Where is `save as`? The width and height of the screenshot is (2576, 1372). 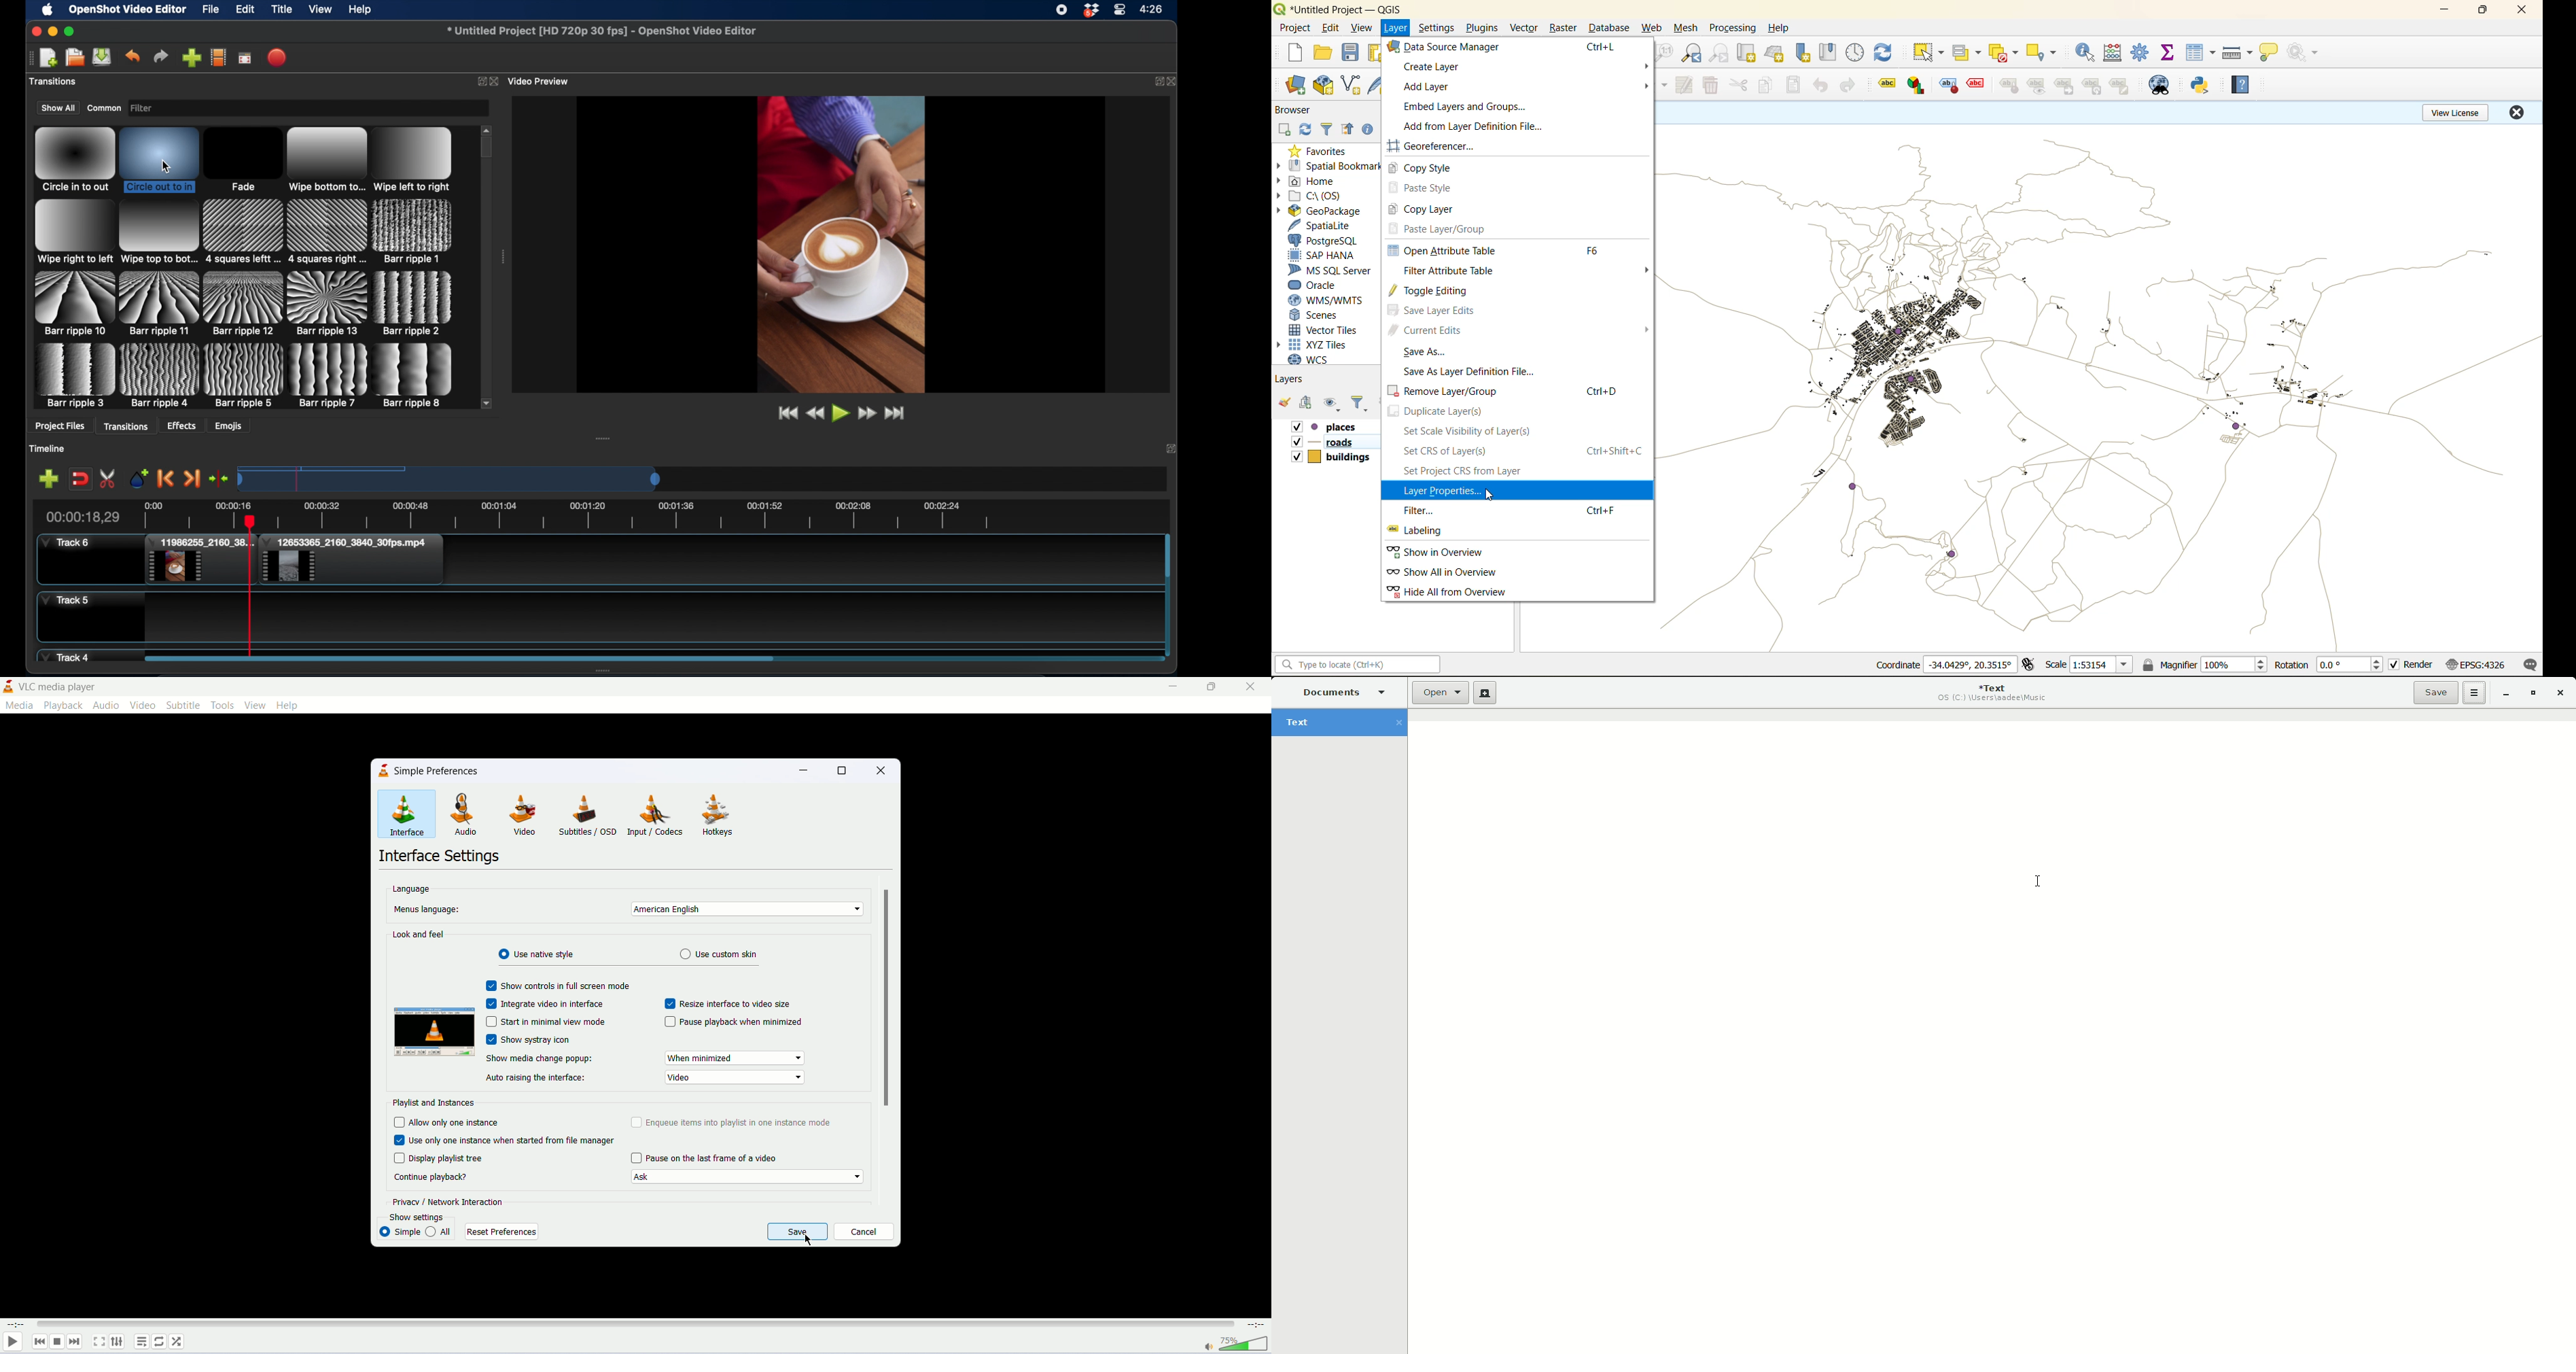 save as is located at coordinates (1425, 350).